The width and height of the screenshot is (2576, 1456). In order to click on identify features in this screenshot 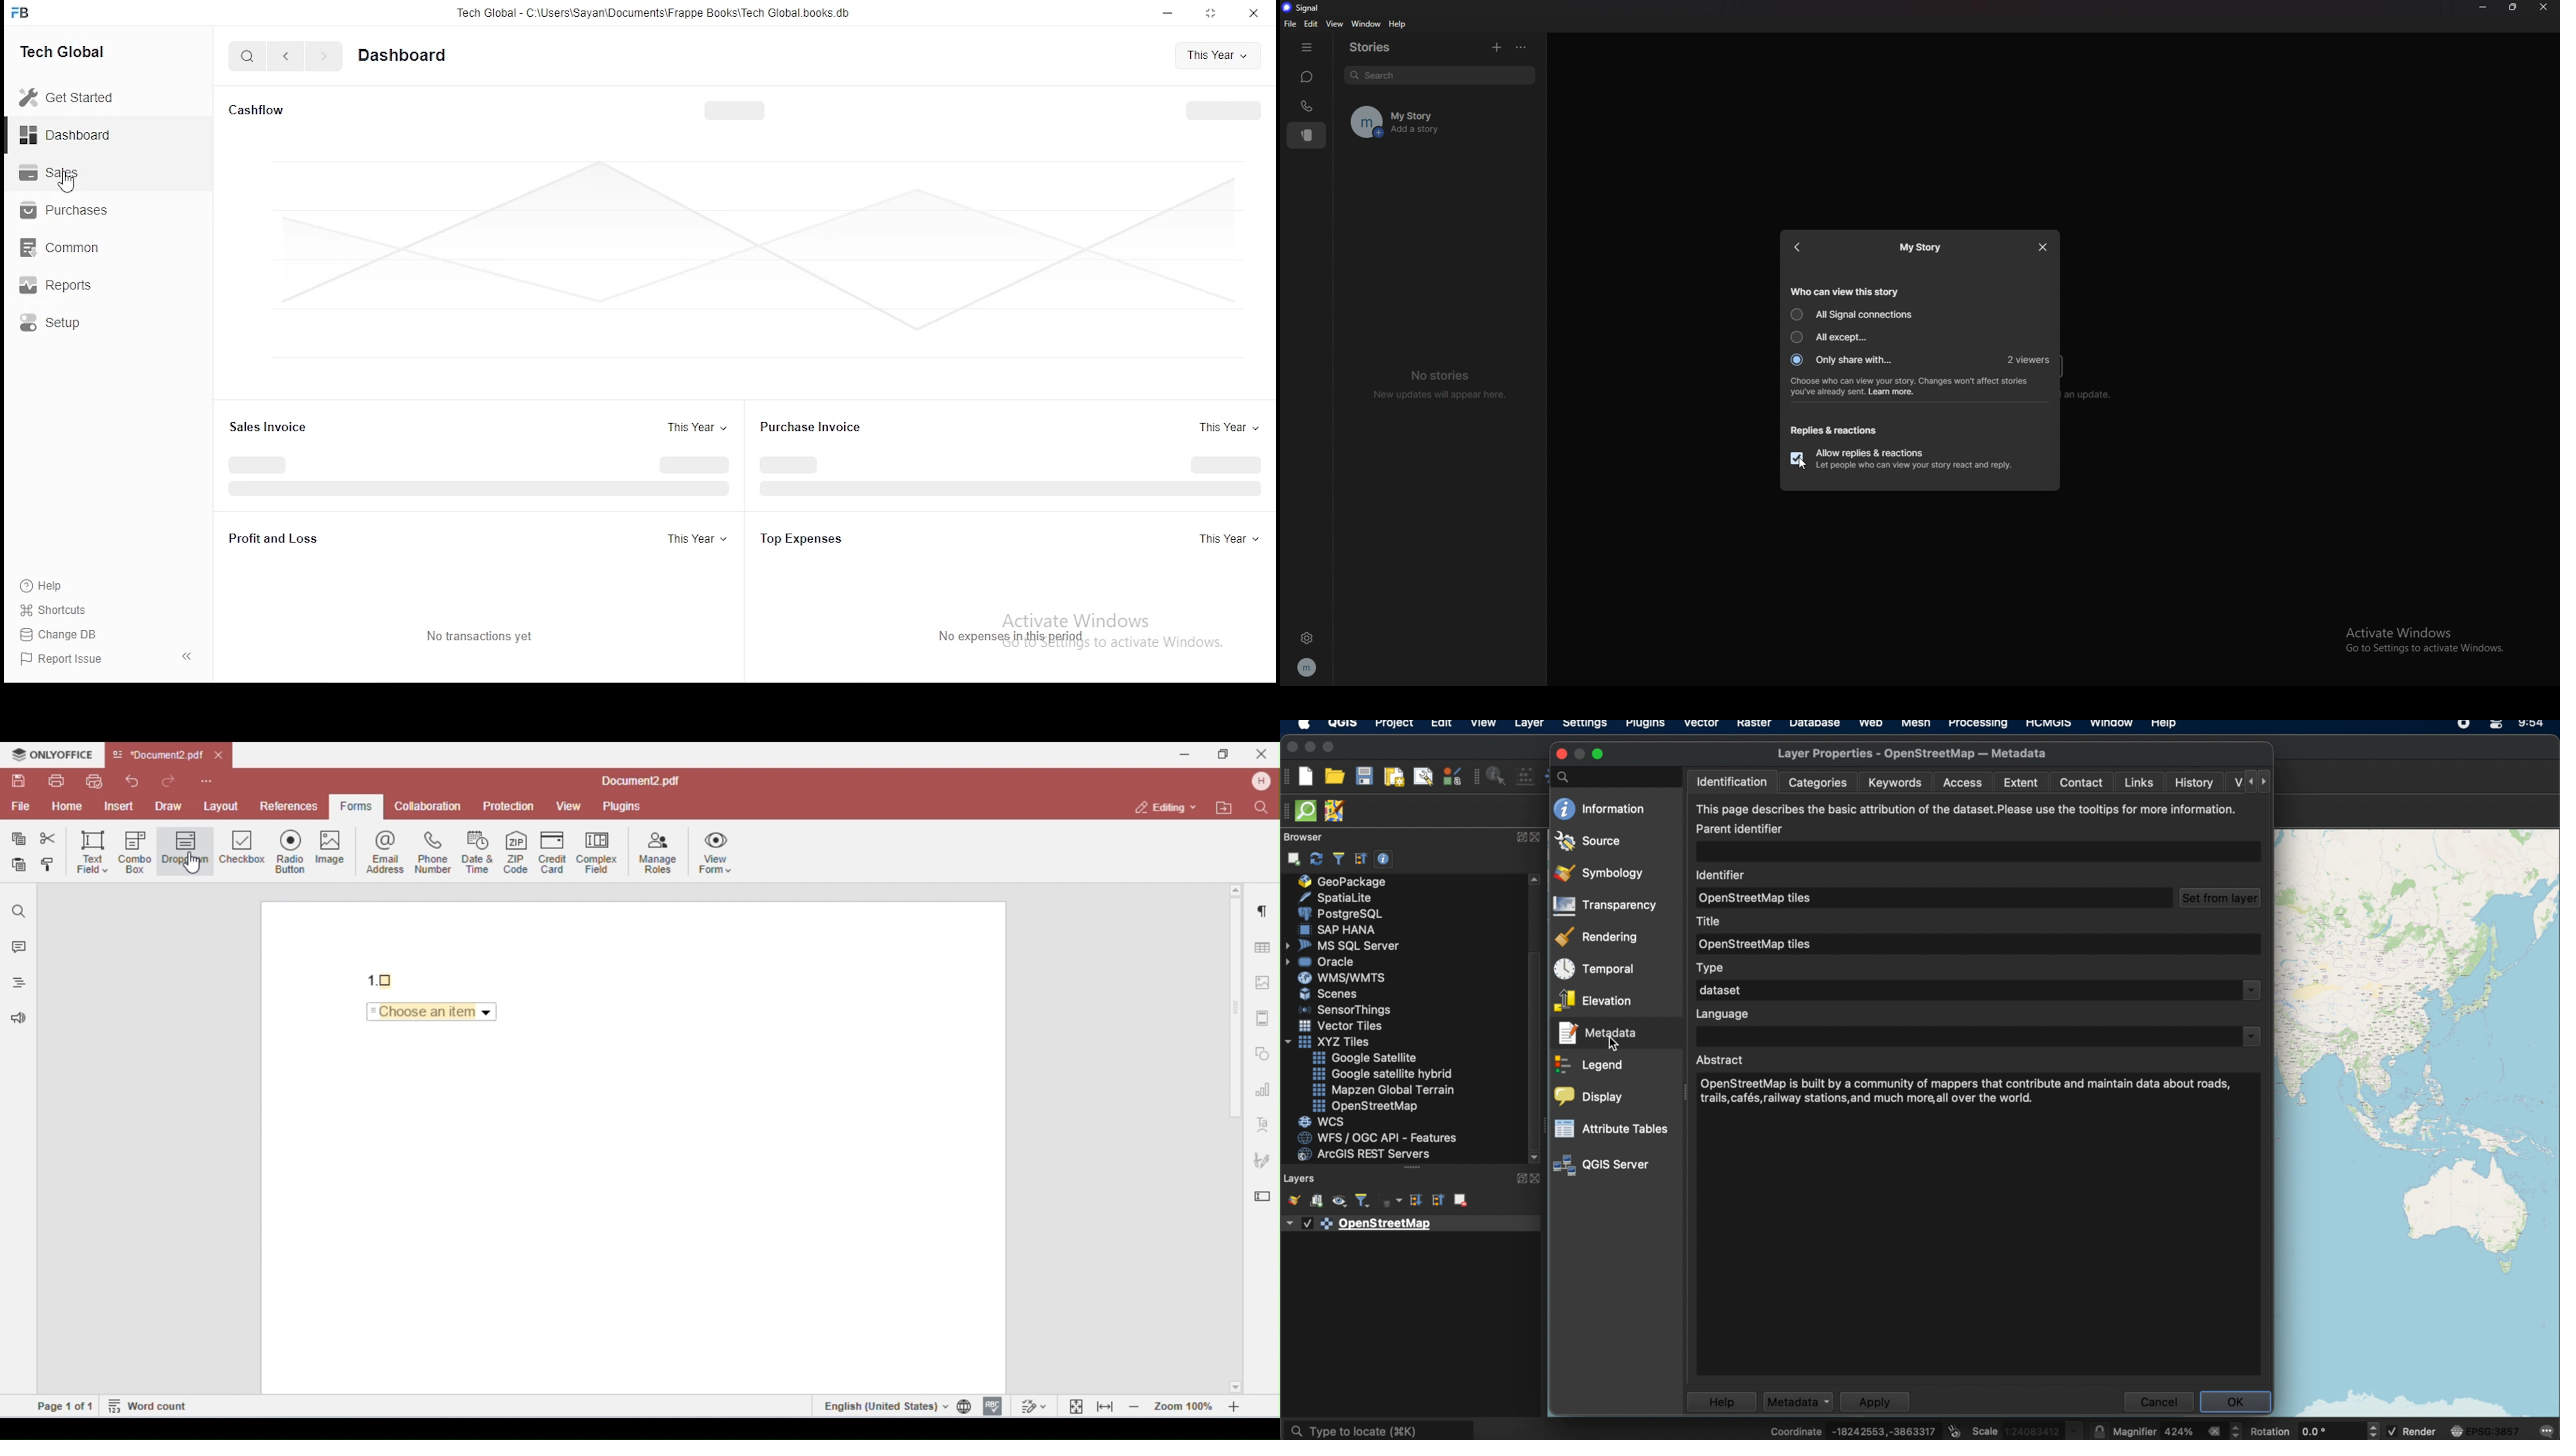, I will do `click(1498, 776)`.